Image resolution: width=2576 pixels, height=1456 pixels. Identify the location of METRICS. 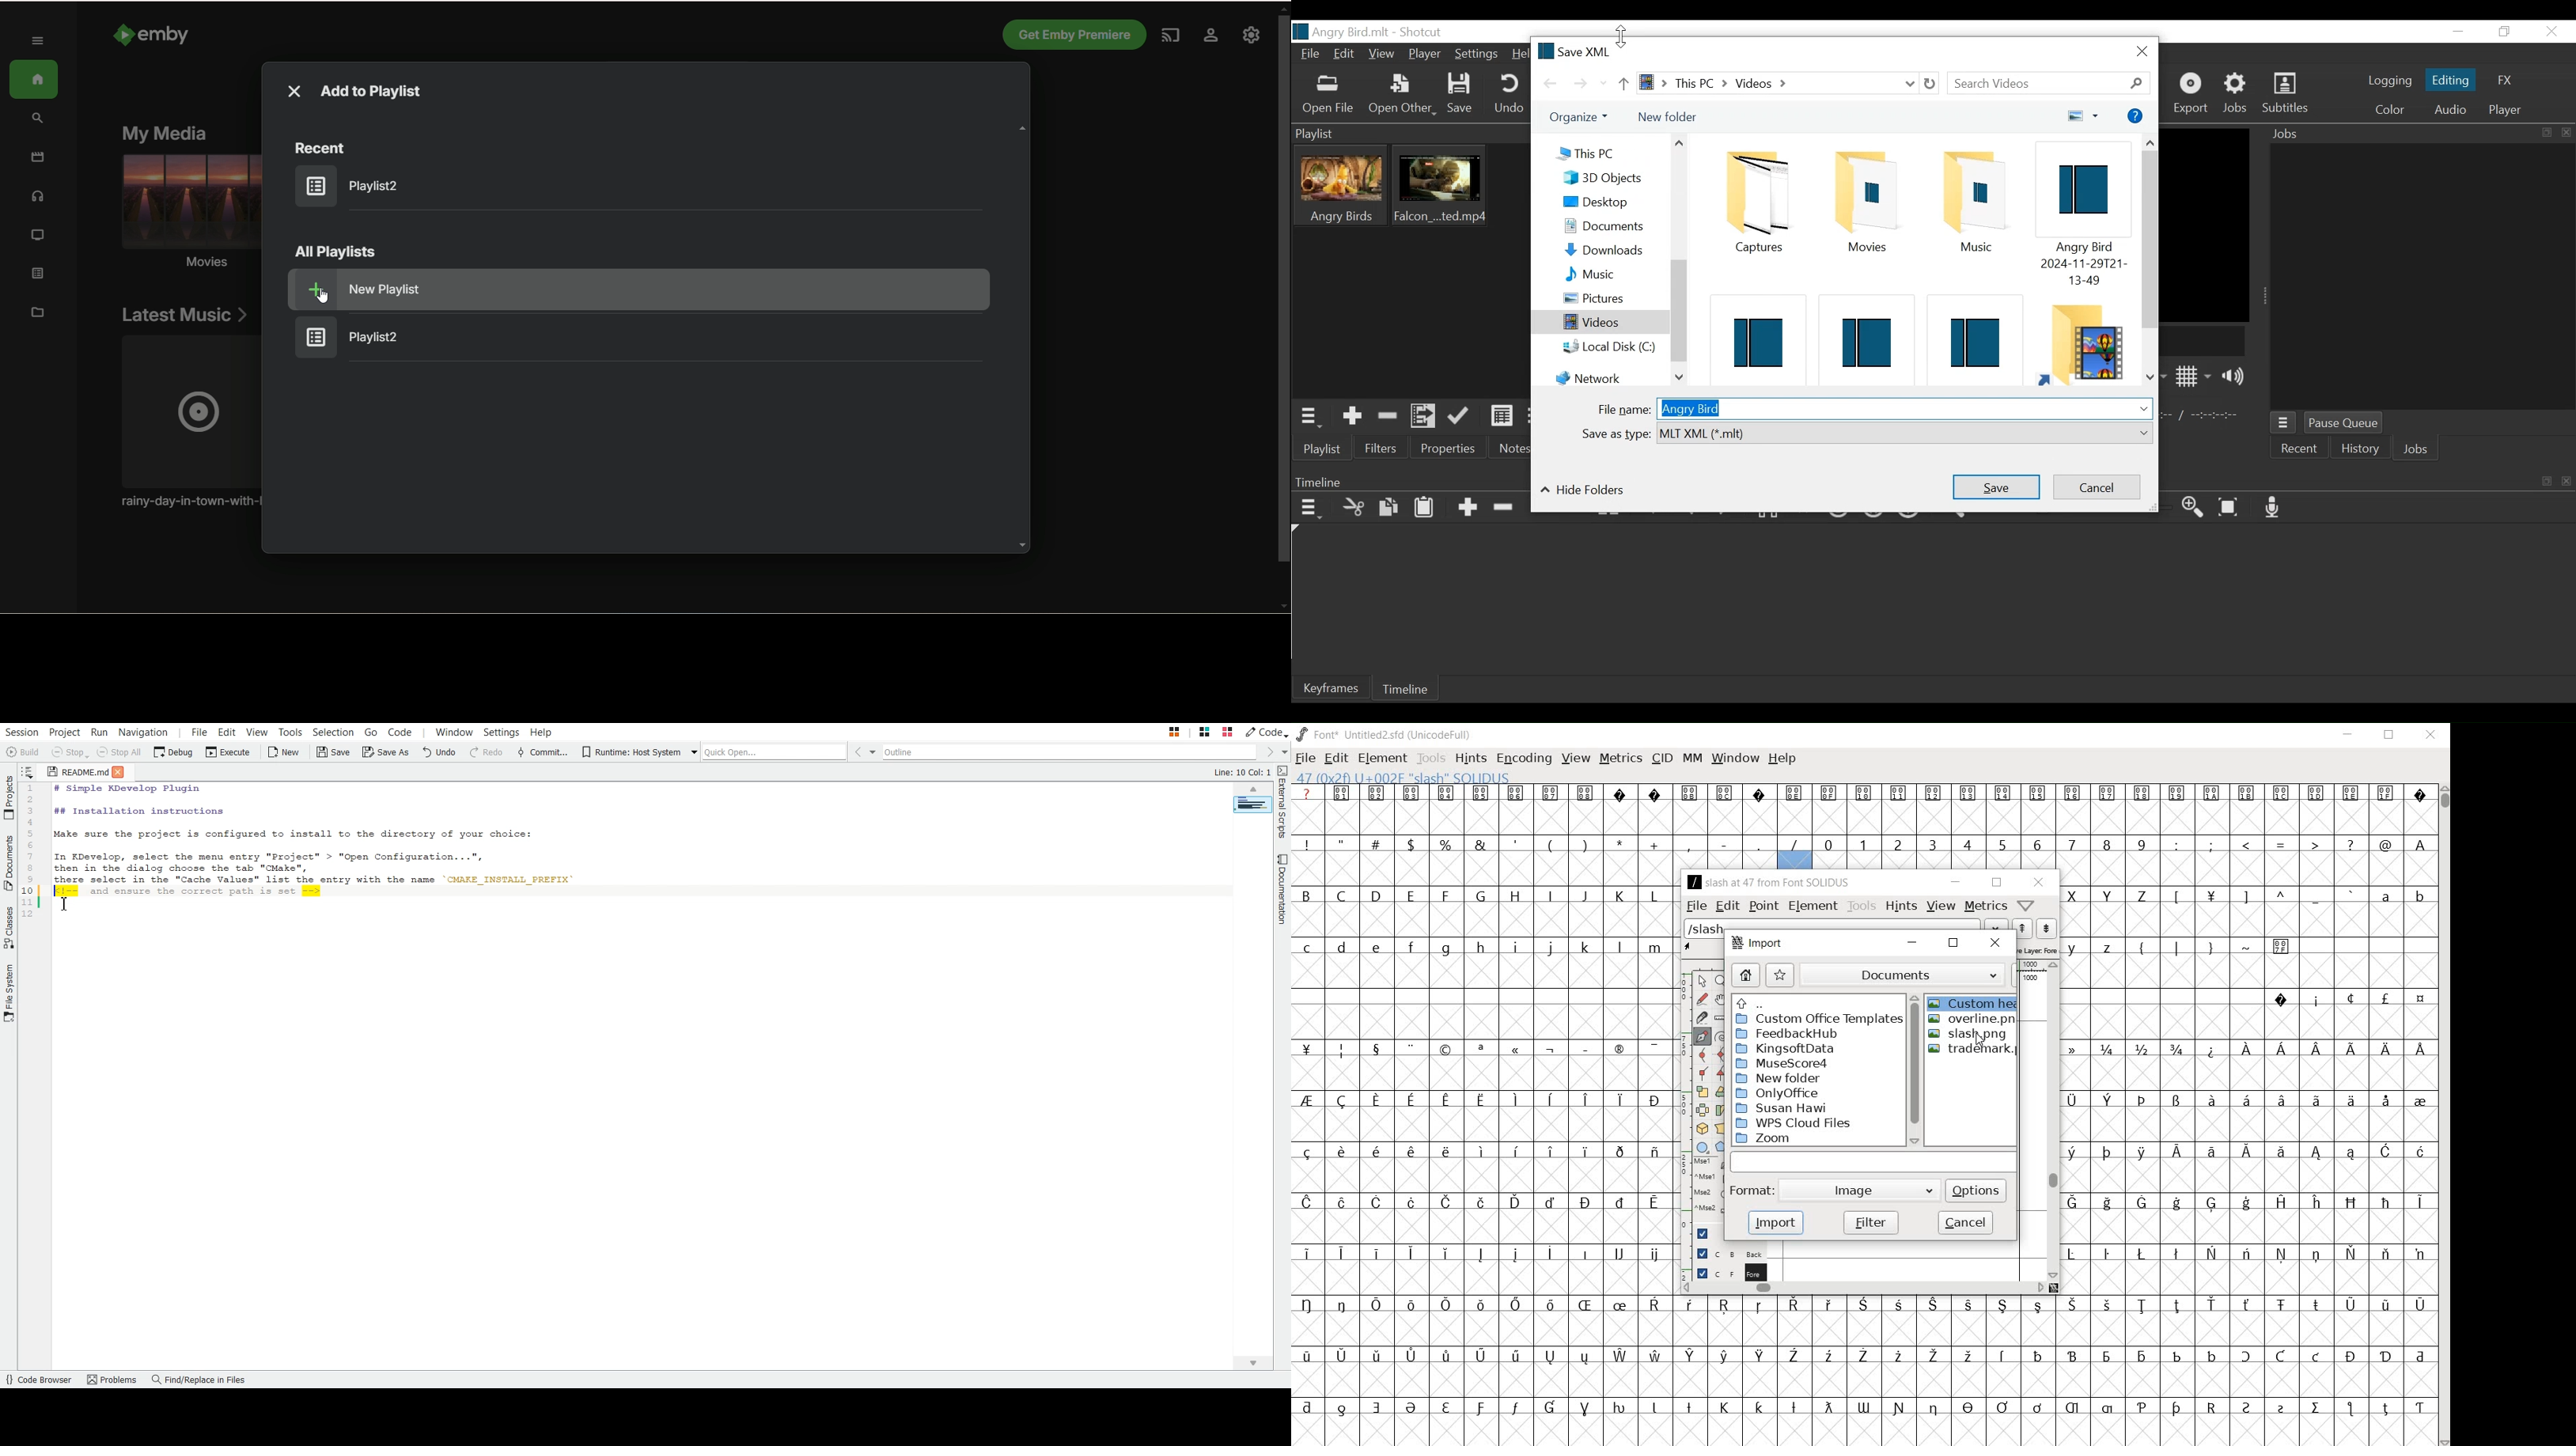
(1619, 761).